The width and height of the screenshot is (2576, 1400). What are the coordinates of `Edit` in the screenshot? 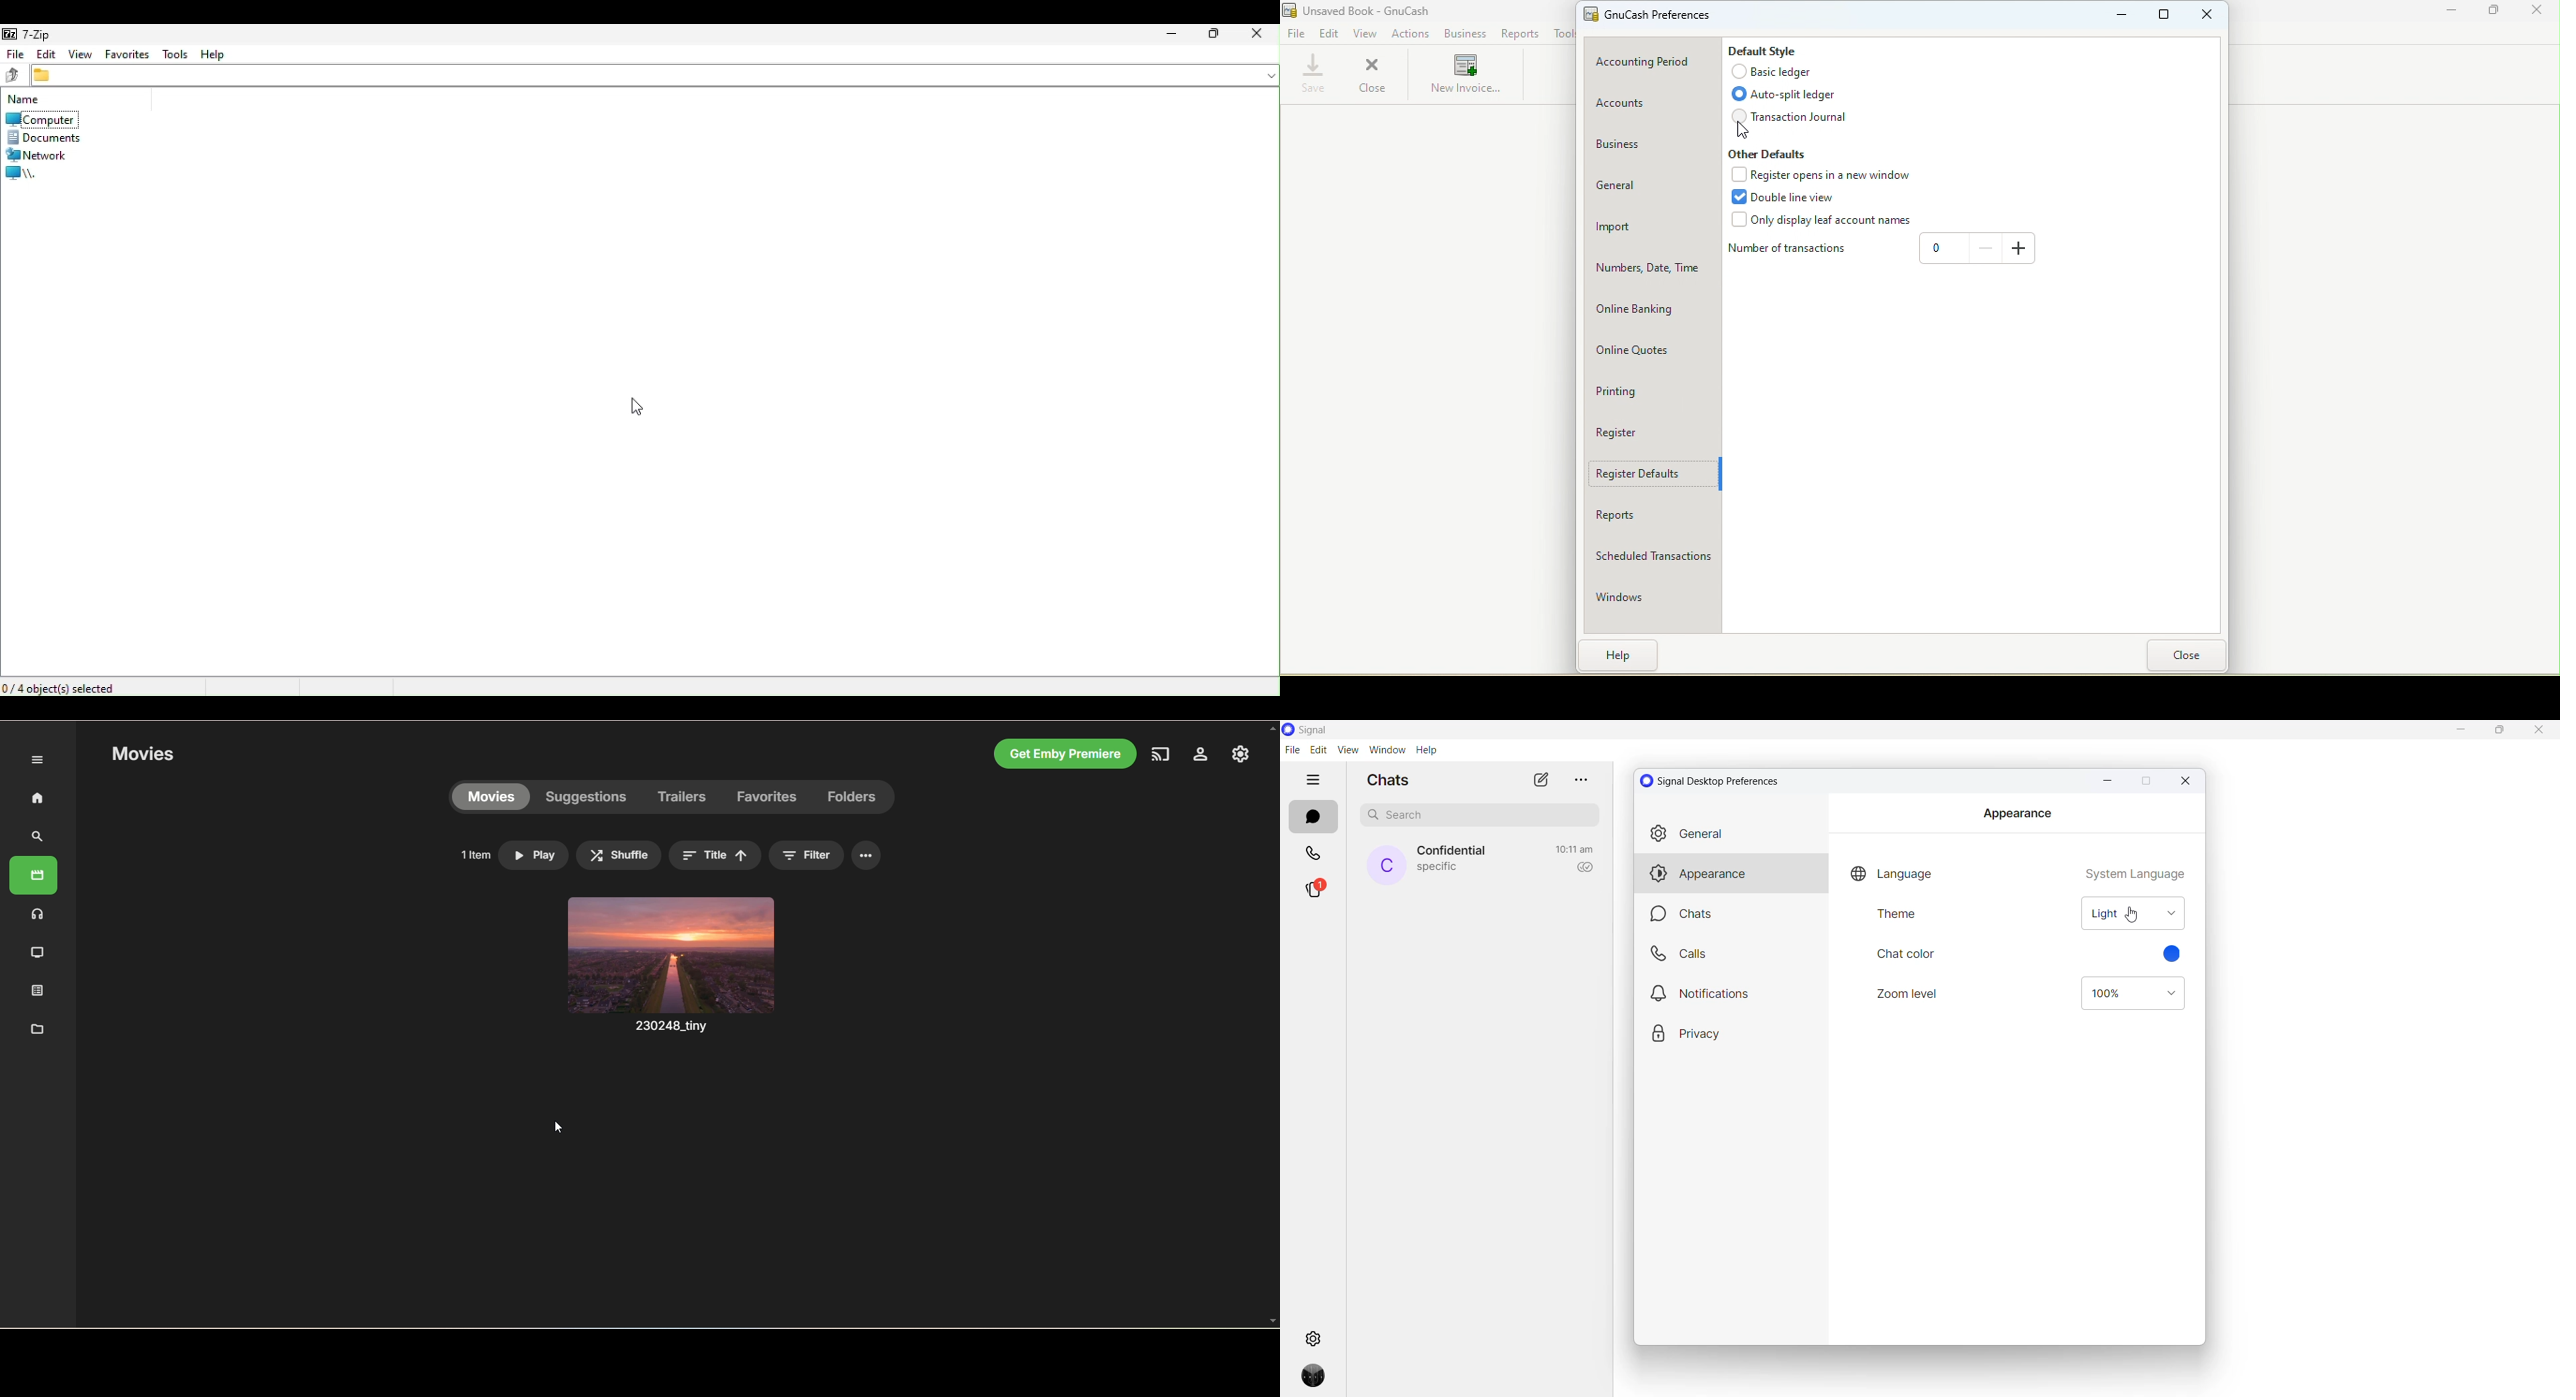 It's located at (1331, 36).